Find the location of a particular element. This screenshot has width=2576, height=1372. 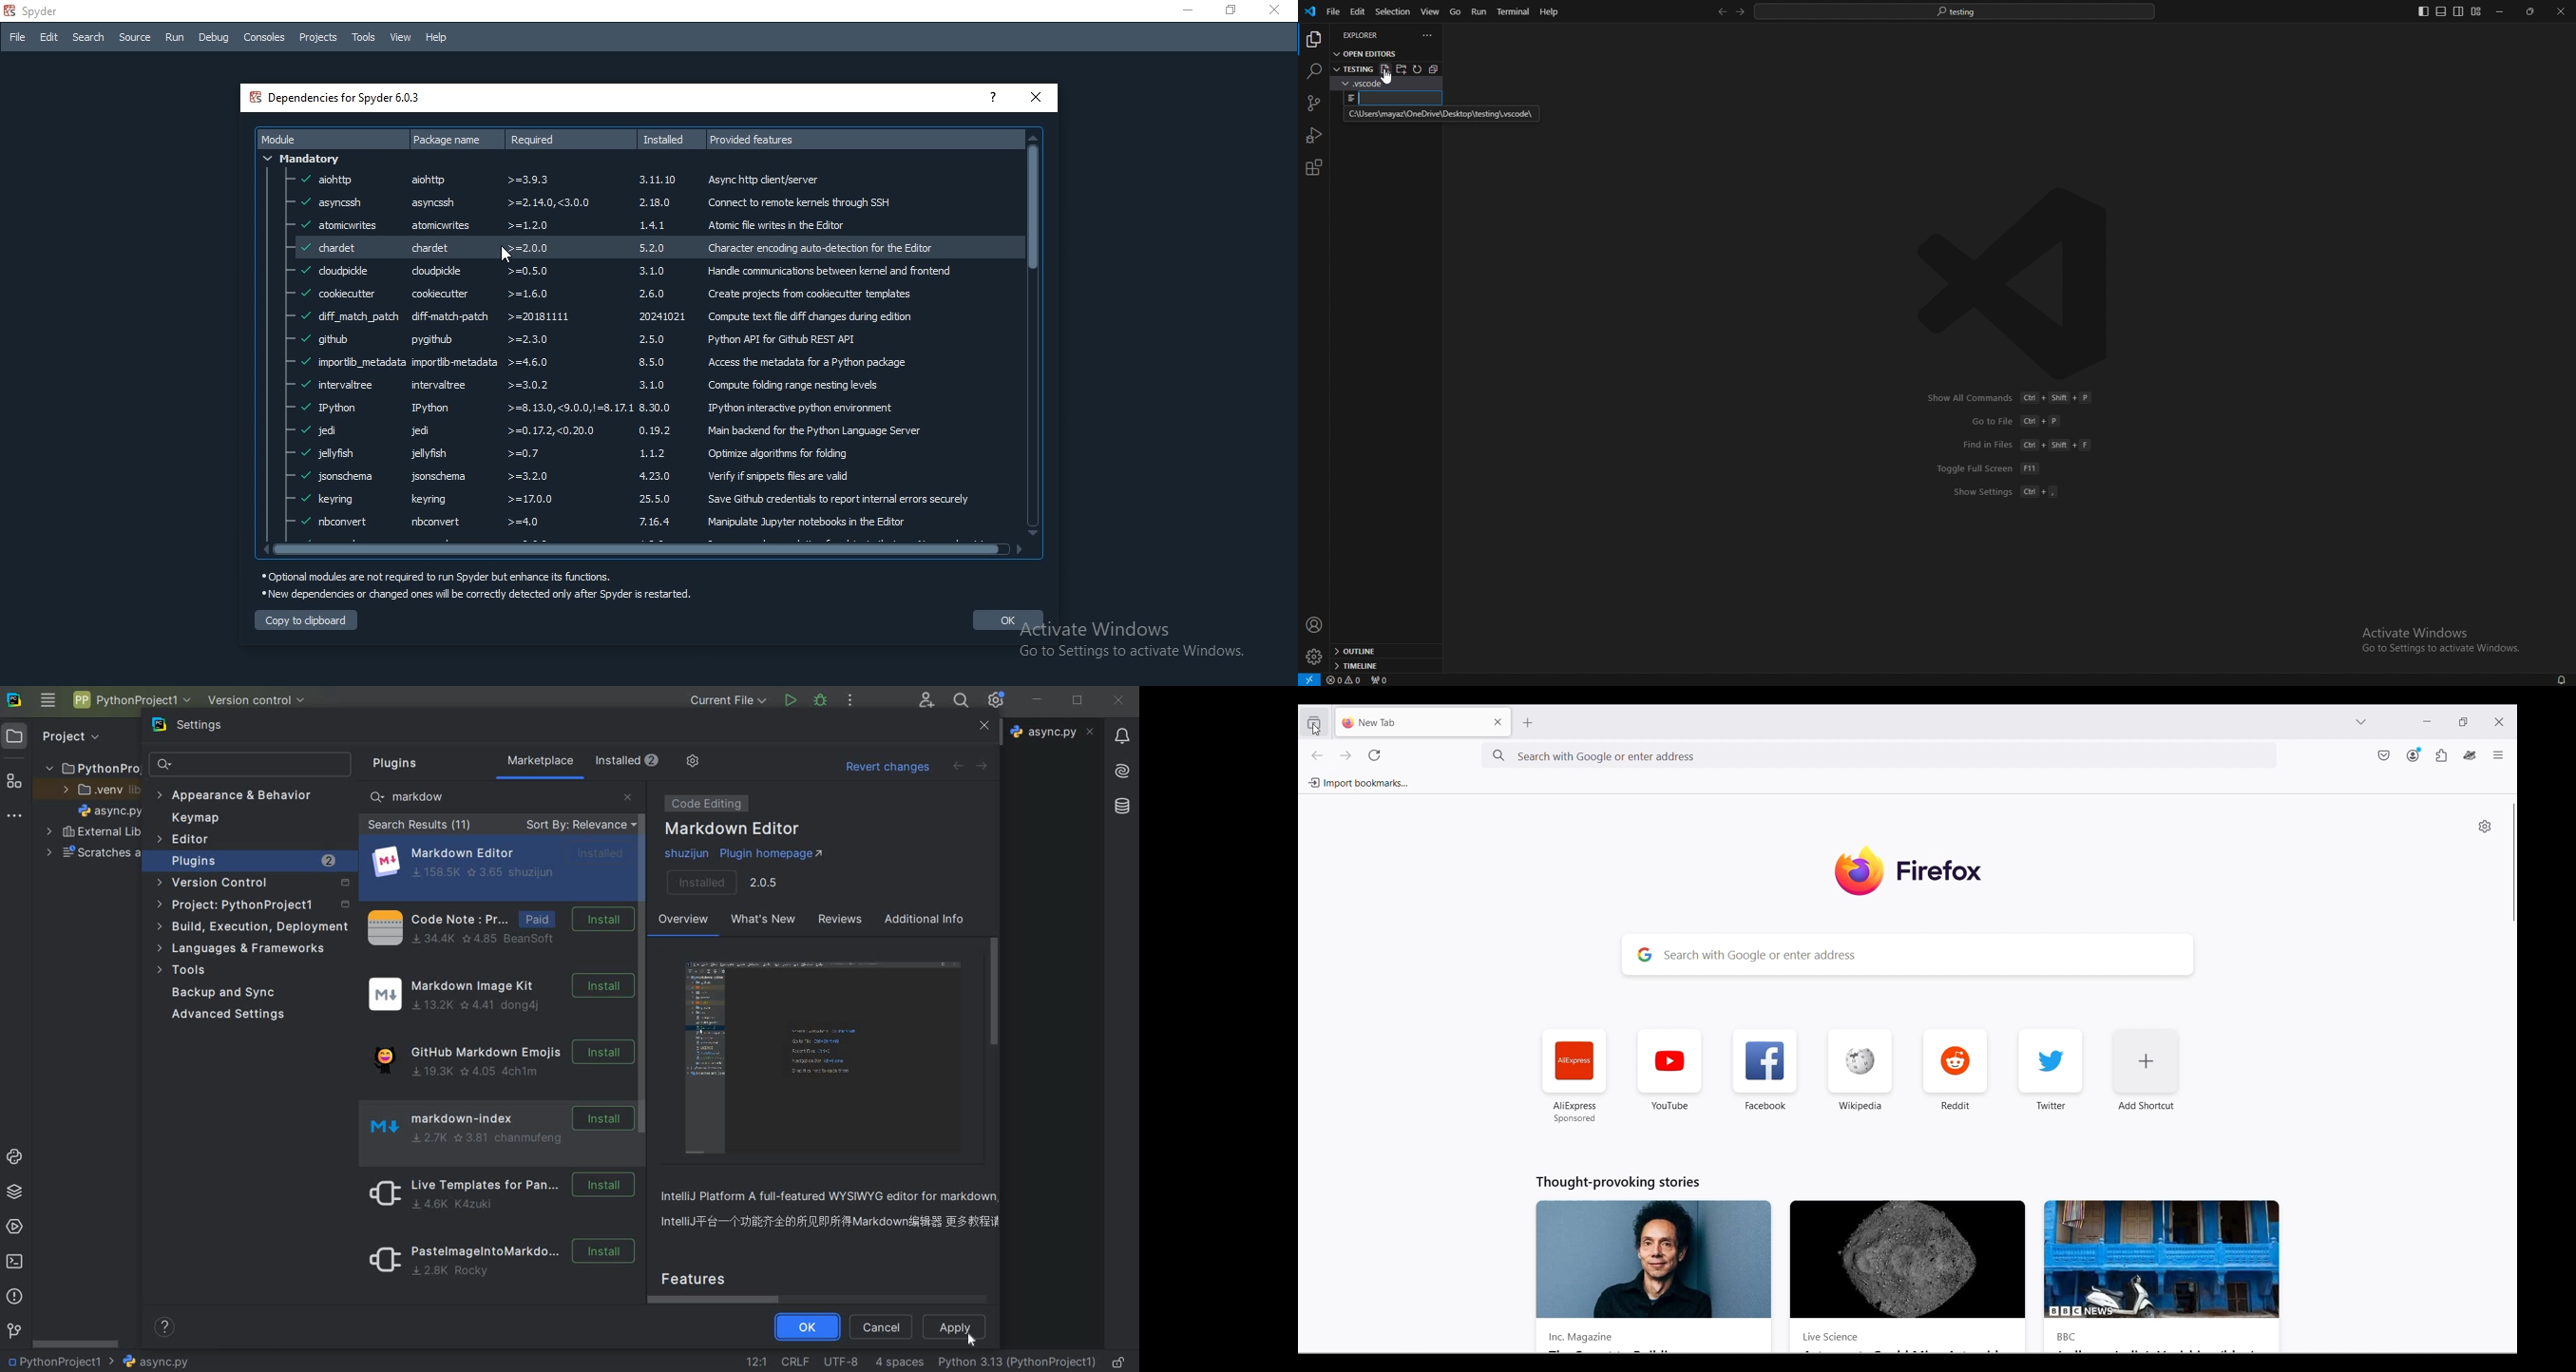

Add new tab is located at coordinates (1529, 723).